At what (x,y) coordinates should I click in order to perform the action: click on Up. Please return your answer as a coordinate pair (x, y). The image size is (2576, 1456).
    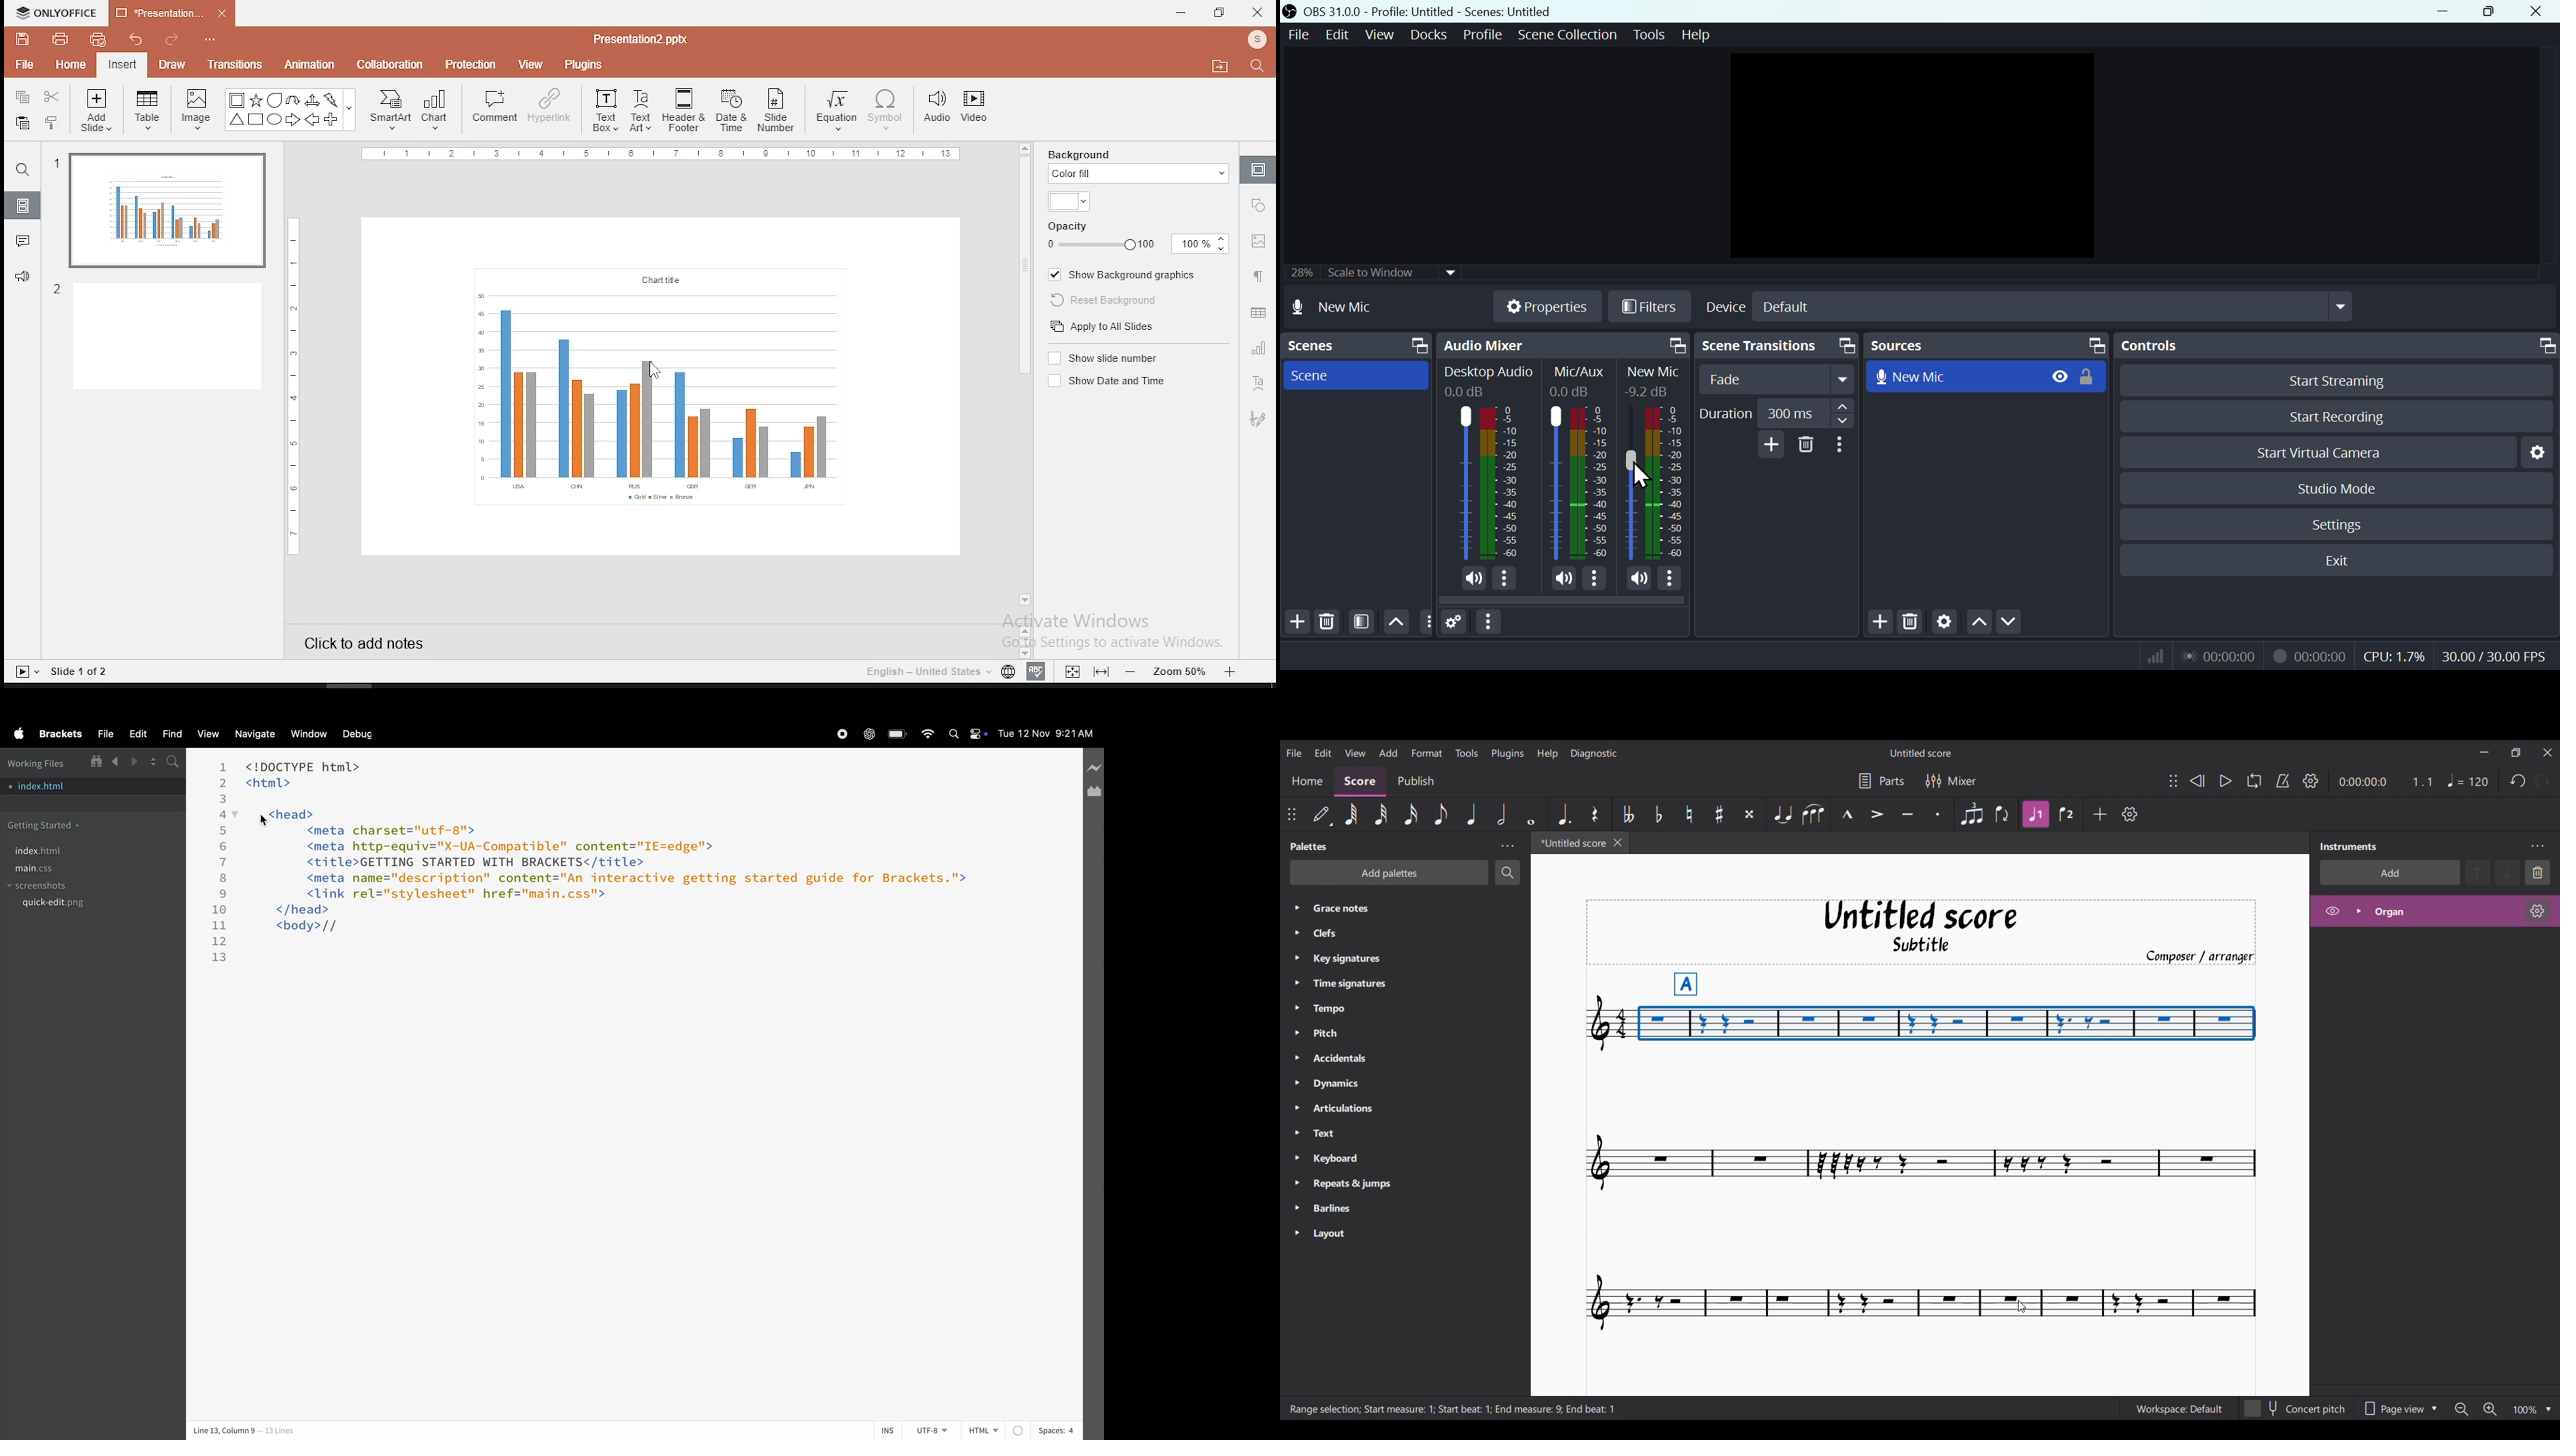
    Looking at the image, I should click on (1395, 622).